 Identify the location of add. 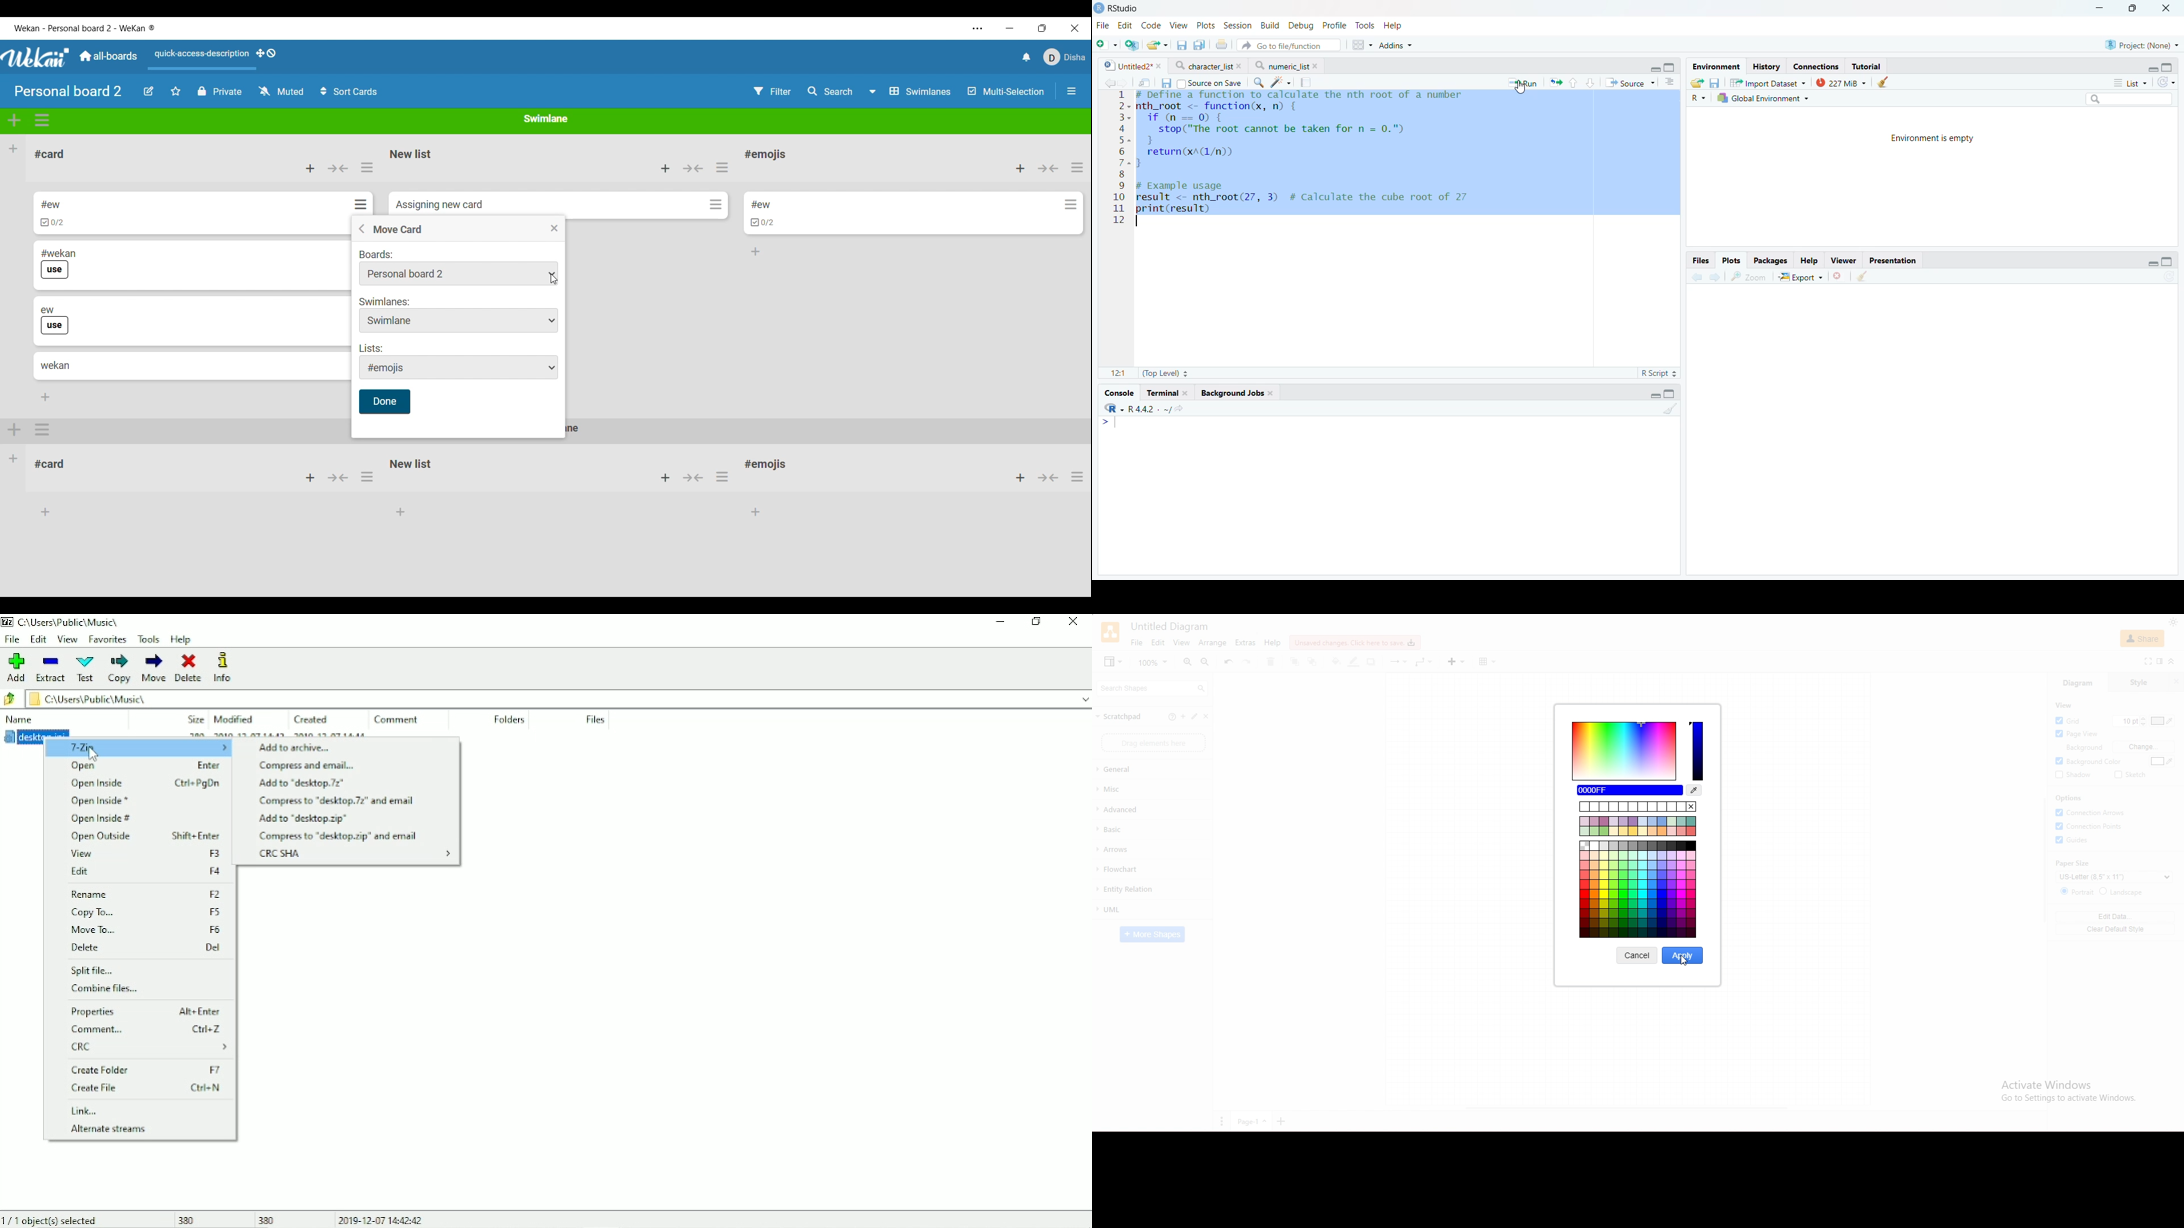
(1015, 478).